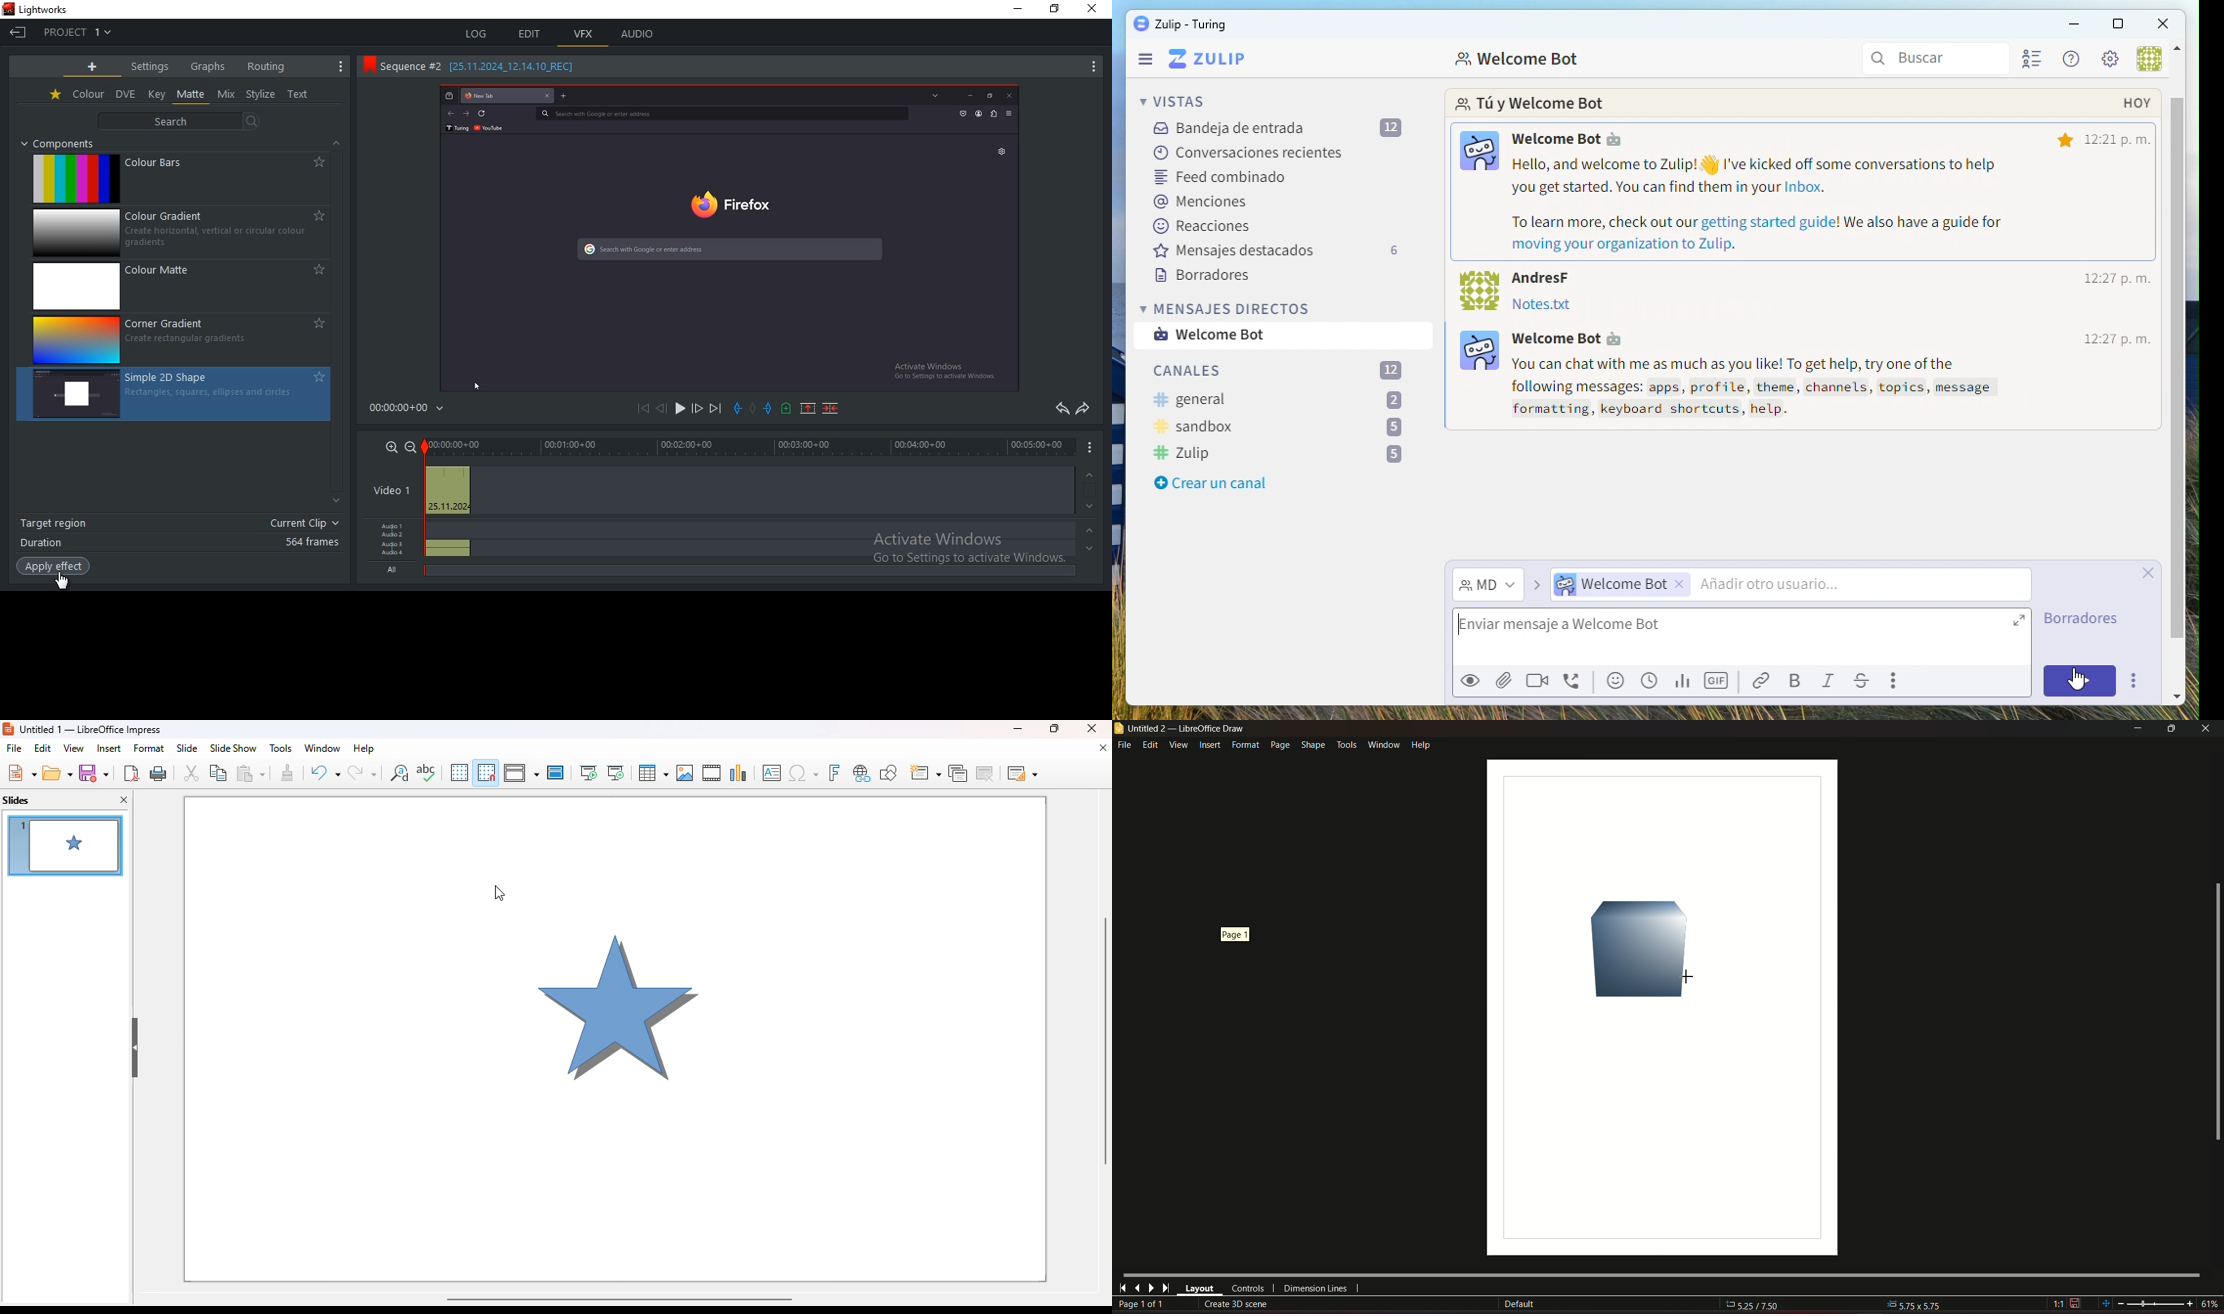 This screenshot has height=1316, width=2240. I want to click on horizontal scroll bar, so click(620, 1299).